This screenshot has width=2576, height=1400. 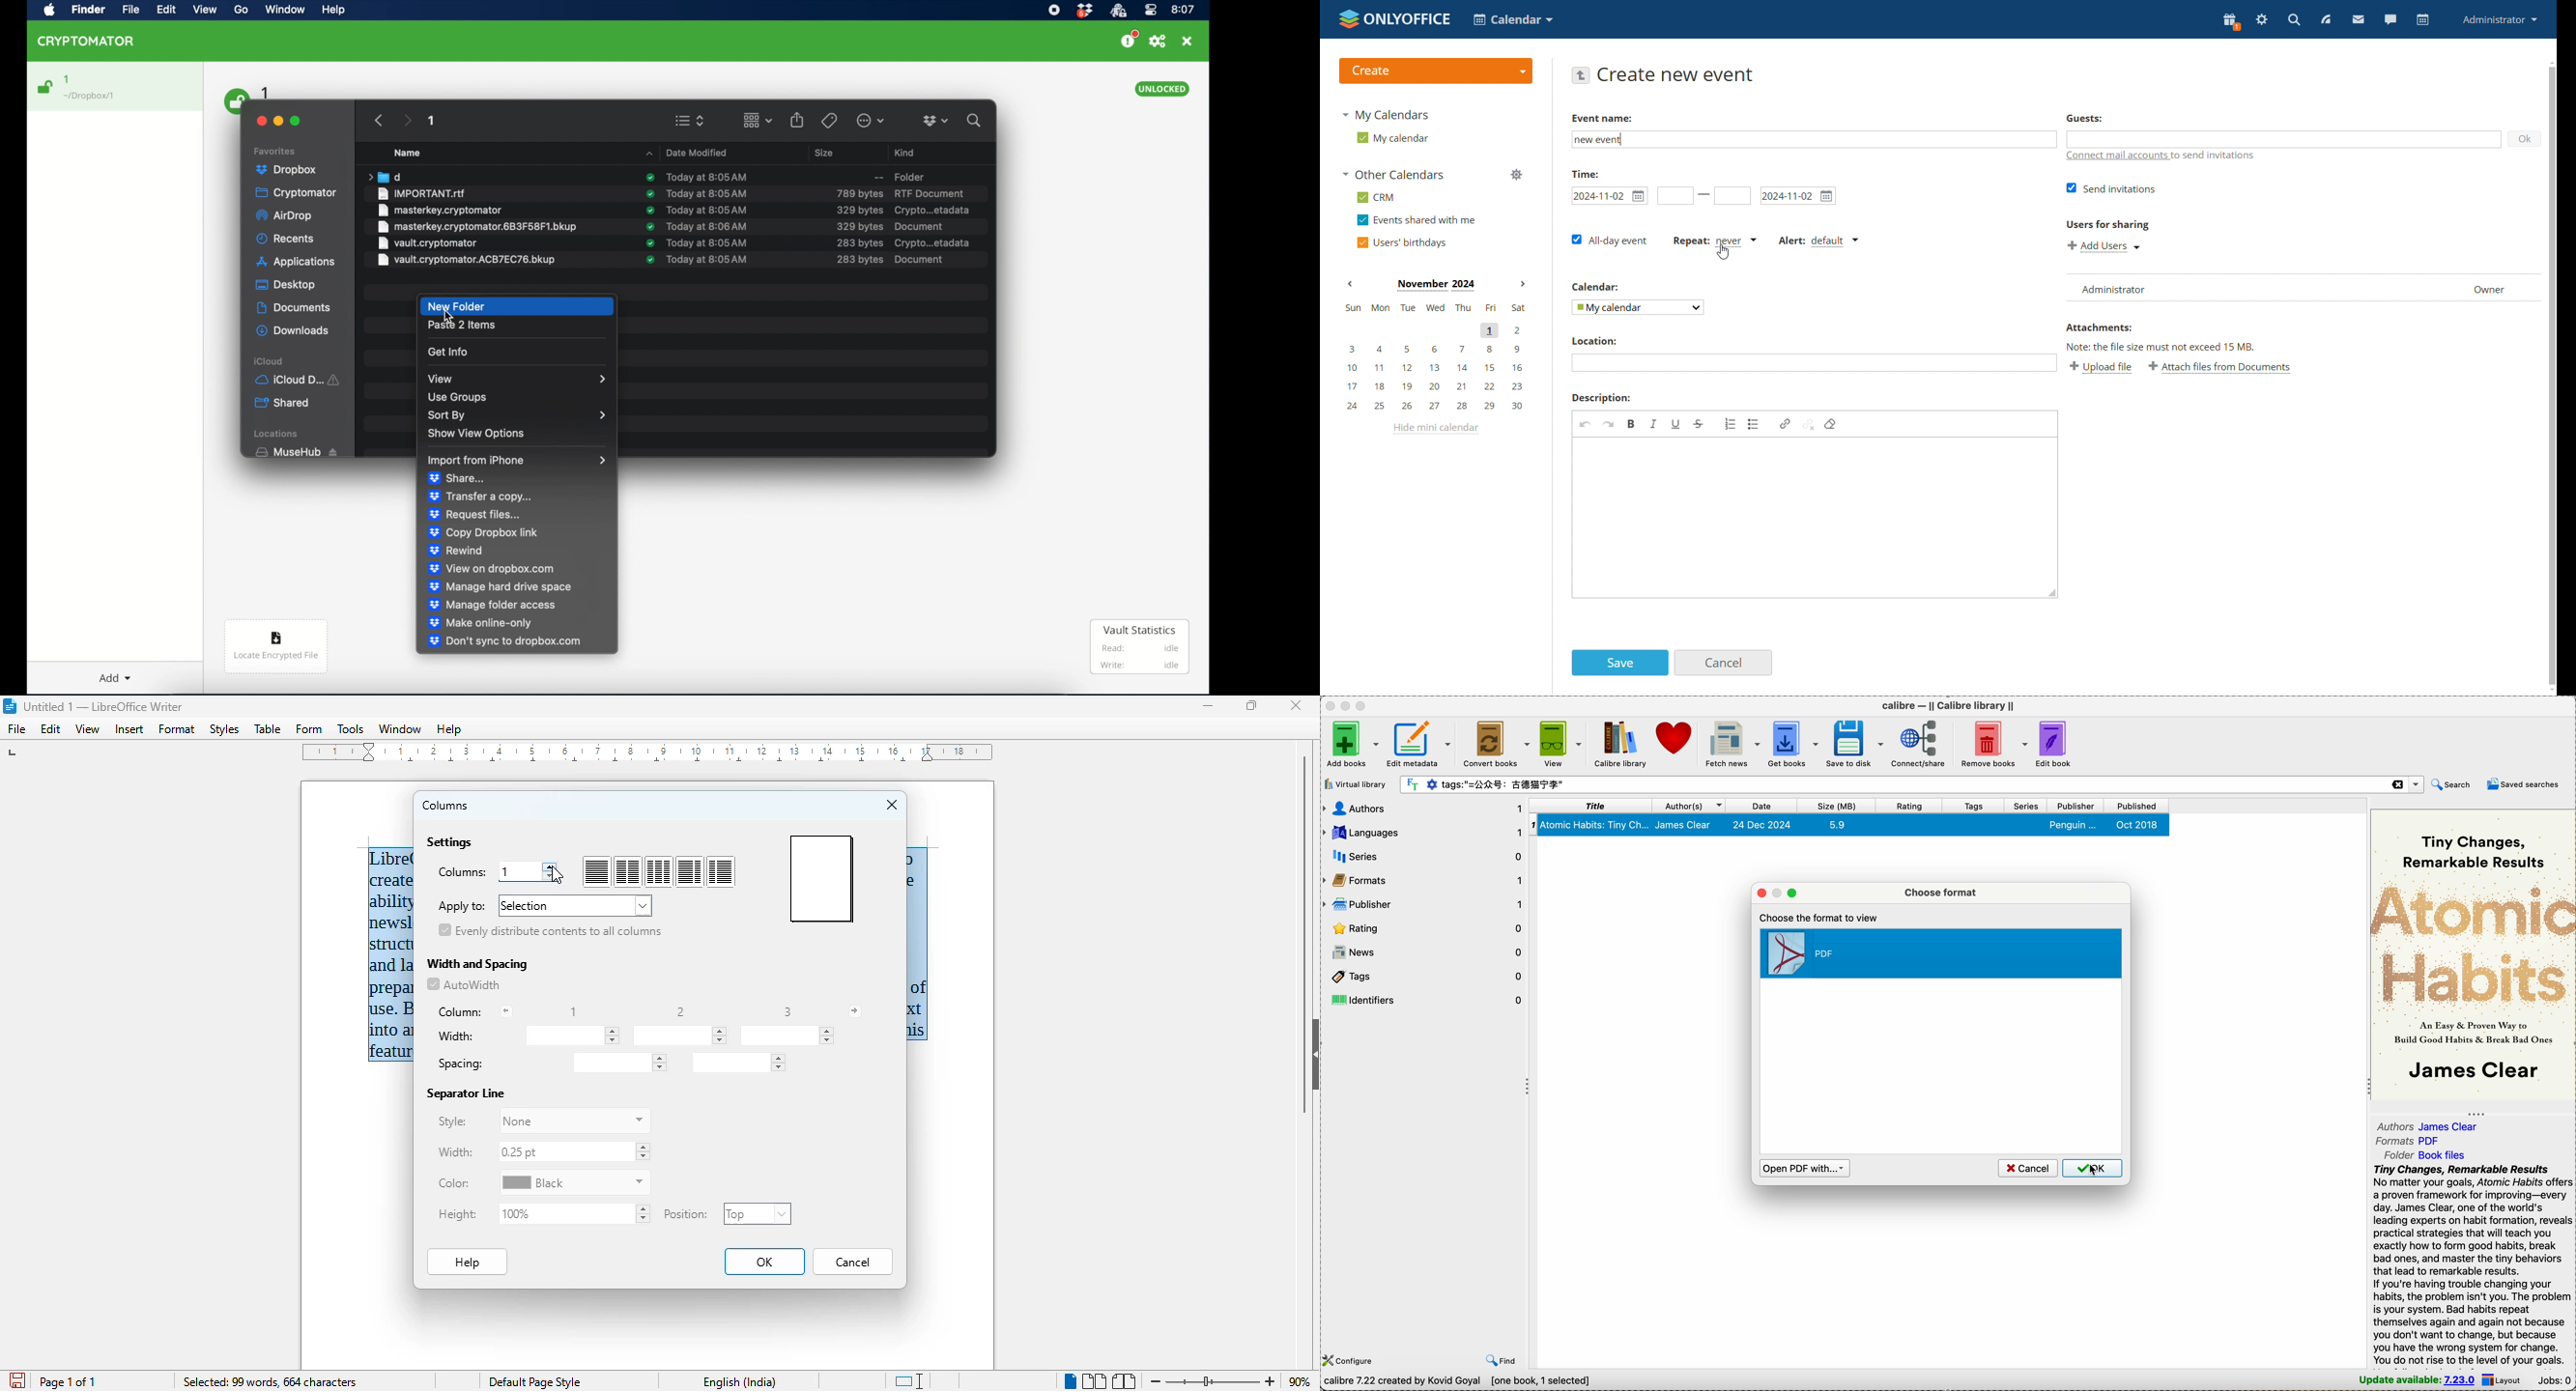 I want to click on time, so click(x=1585, y=173).